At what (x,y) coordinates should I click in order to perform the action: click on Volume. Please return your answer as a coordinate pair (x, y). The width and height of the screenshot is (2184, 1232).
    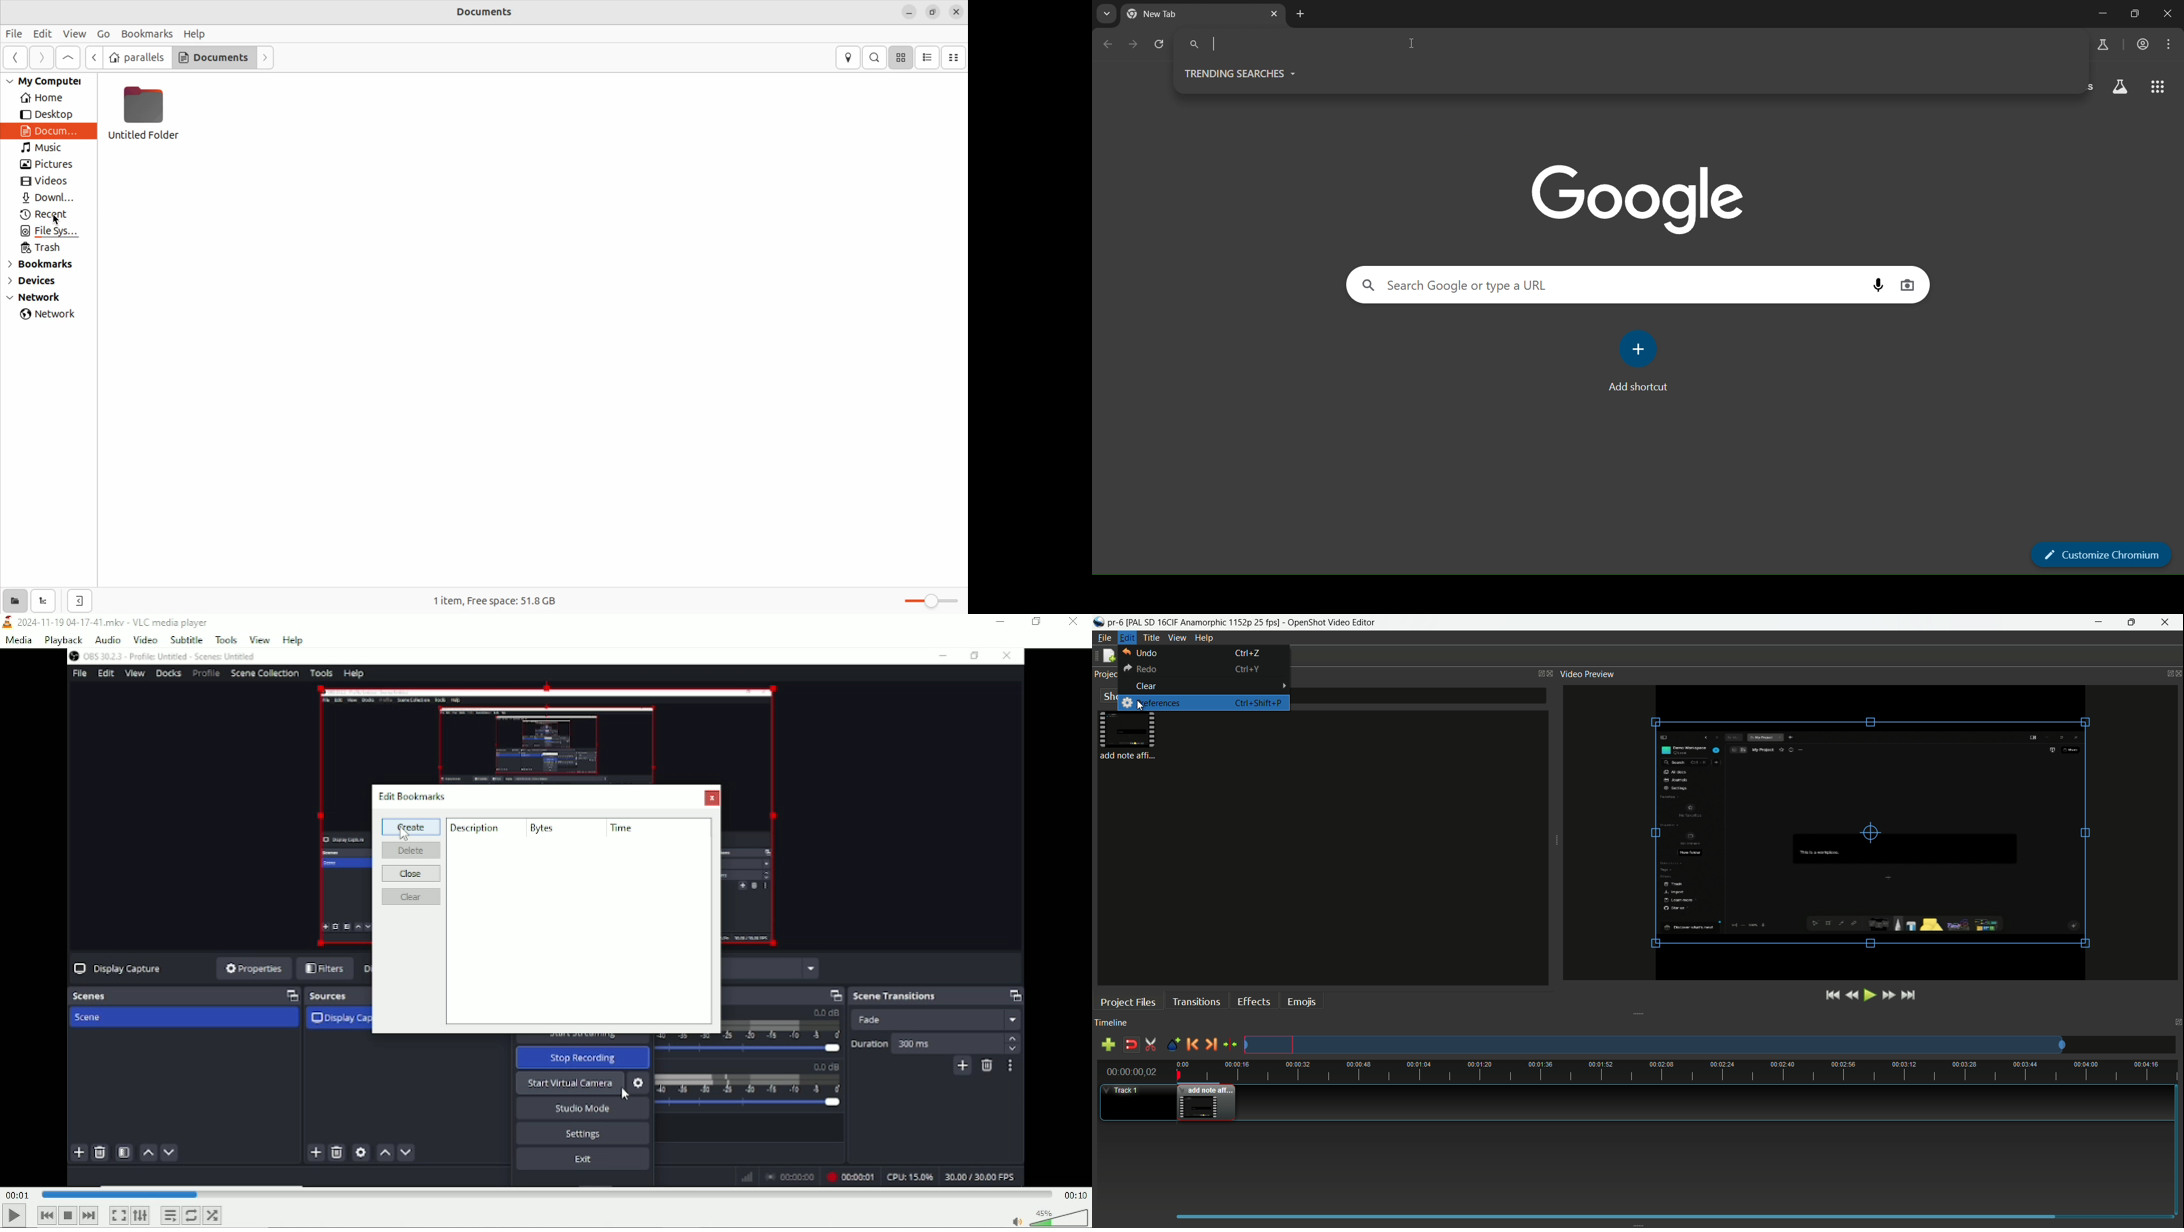
    Looking at the image, I should click on (1048, 1216).